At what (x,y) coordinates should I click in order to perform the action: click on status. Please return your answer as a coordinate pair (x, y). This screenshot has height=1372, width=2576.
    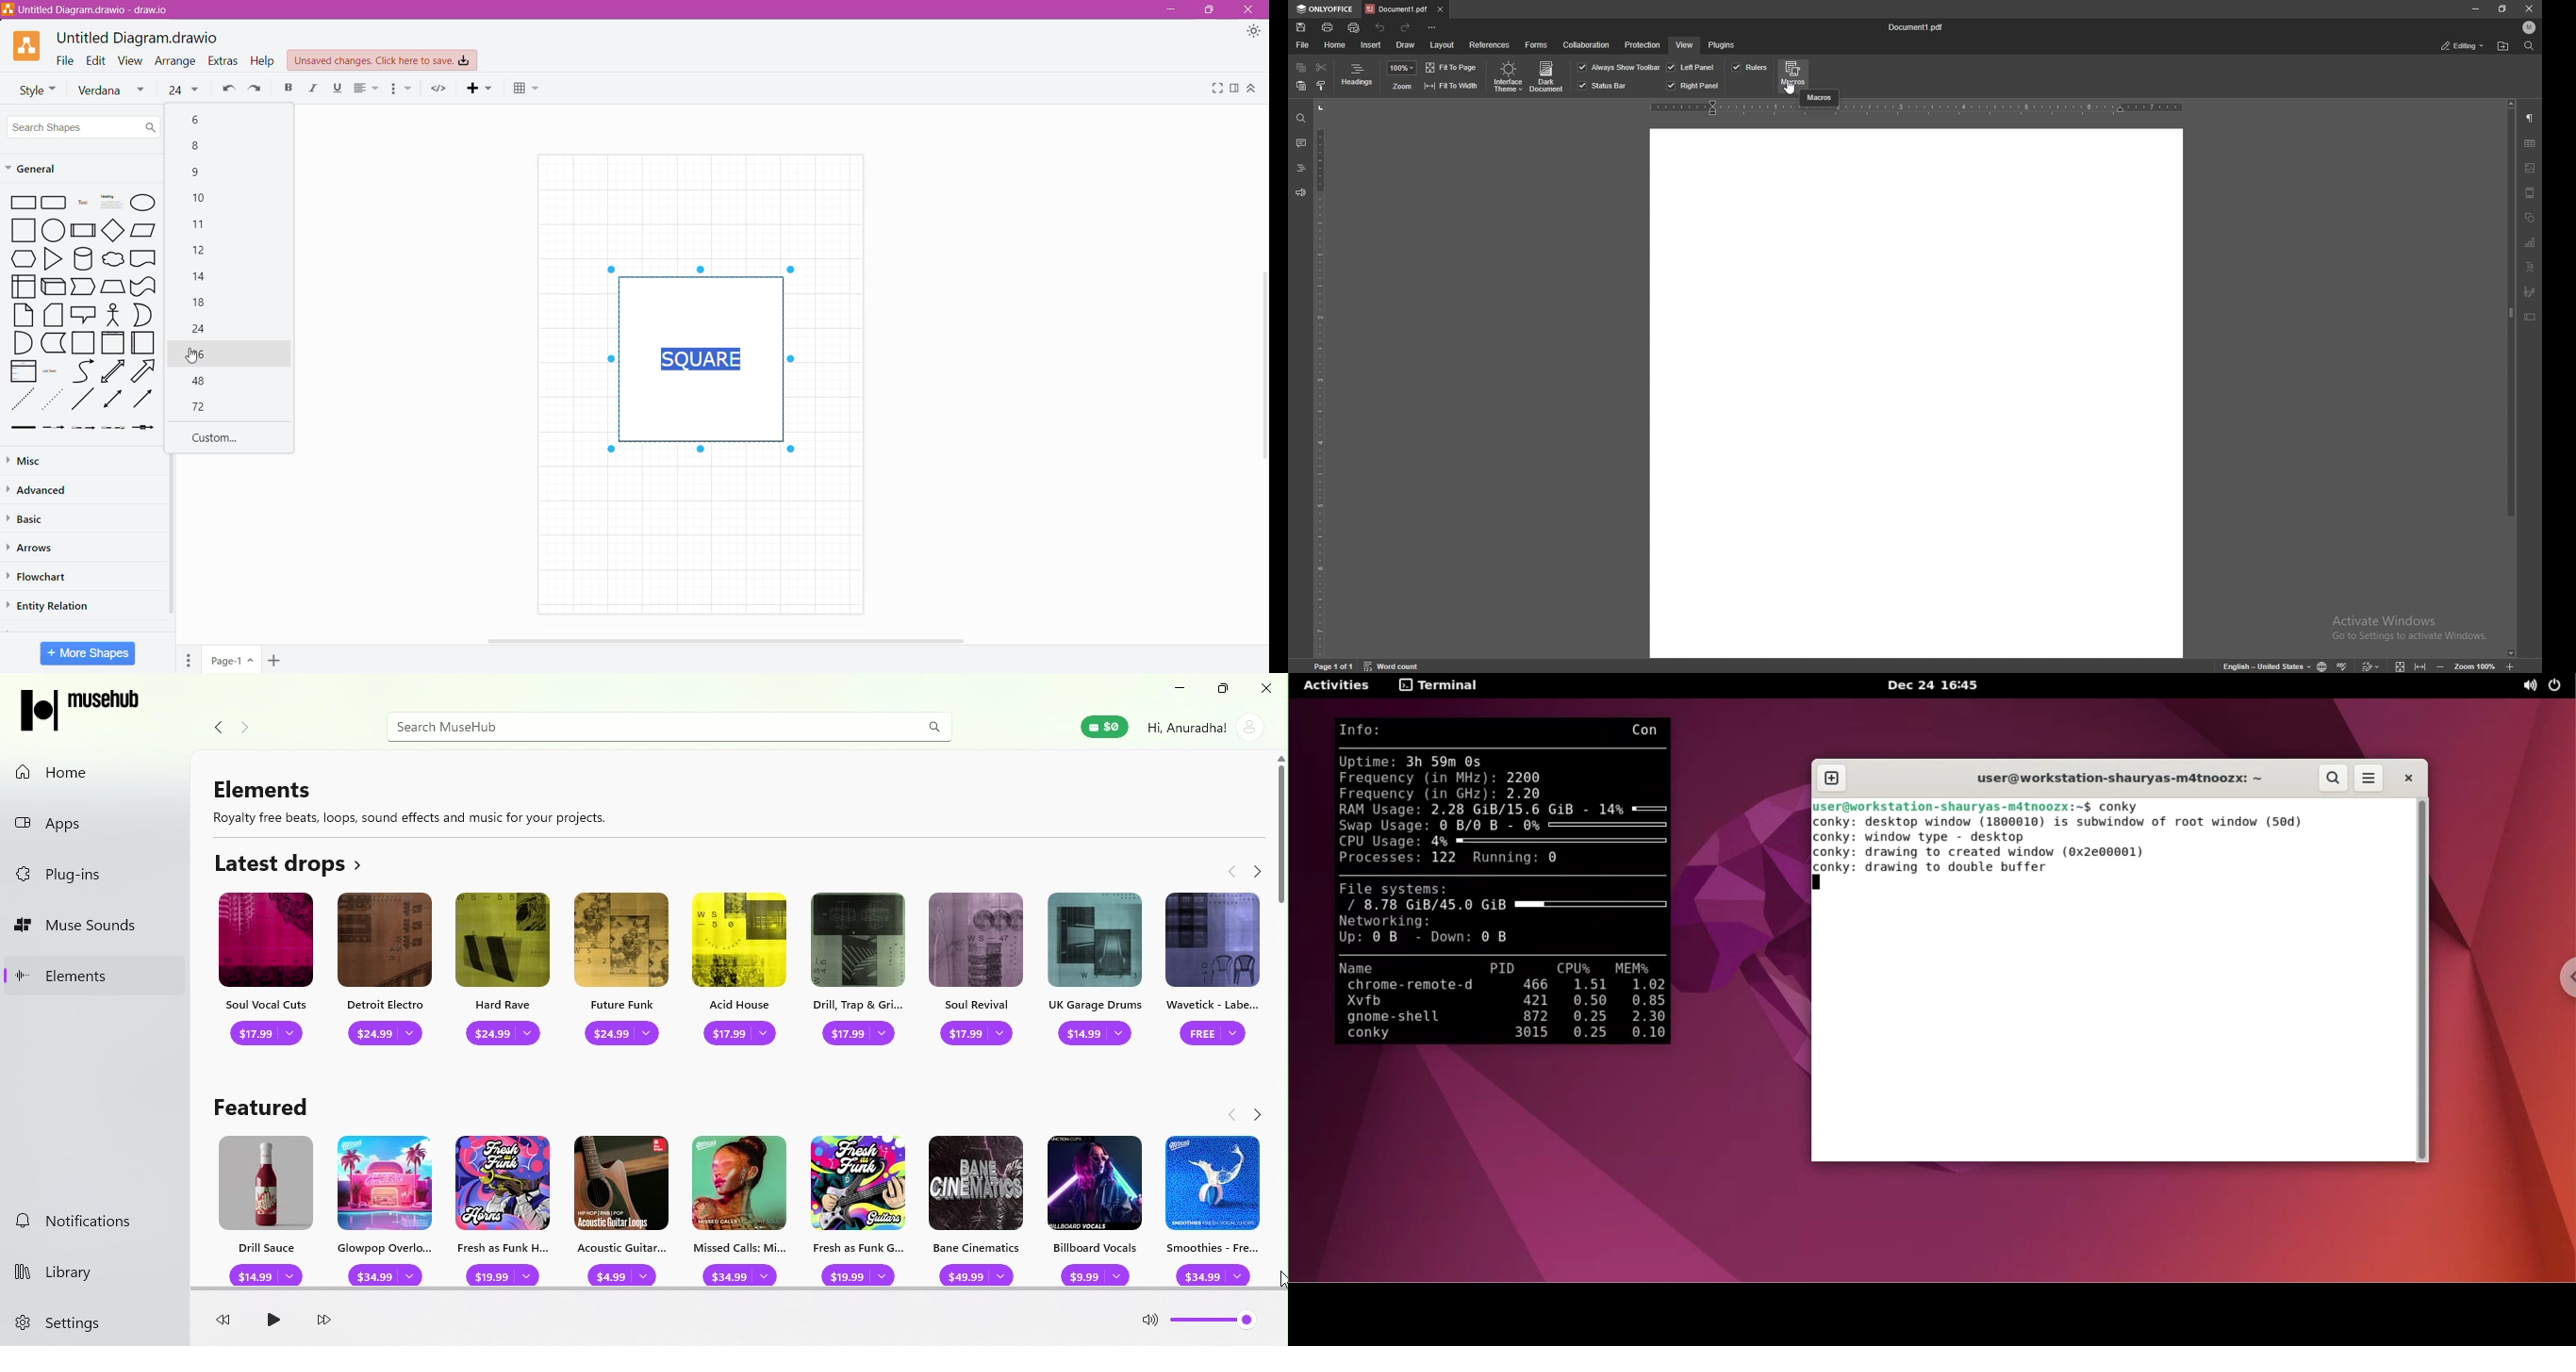
    Looking at the image, I should click on (2464, 45).